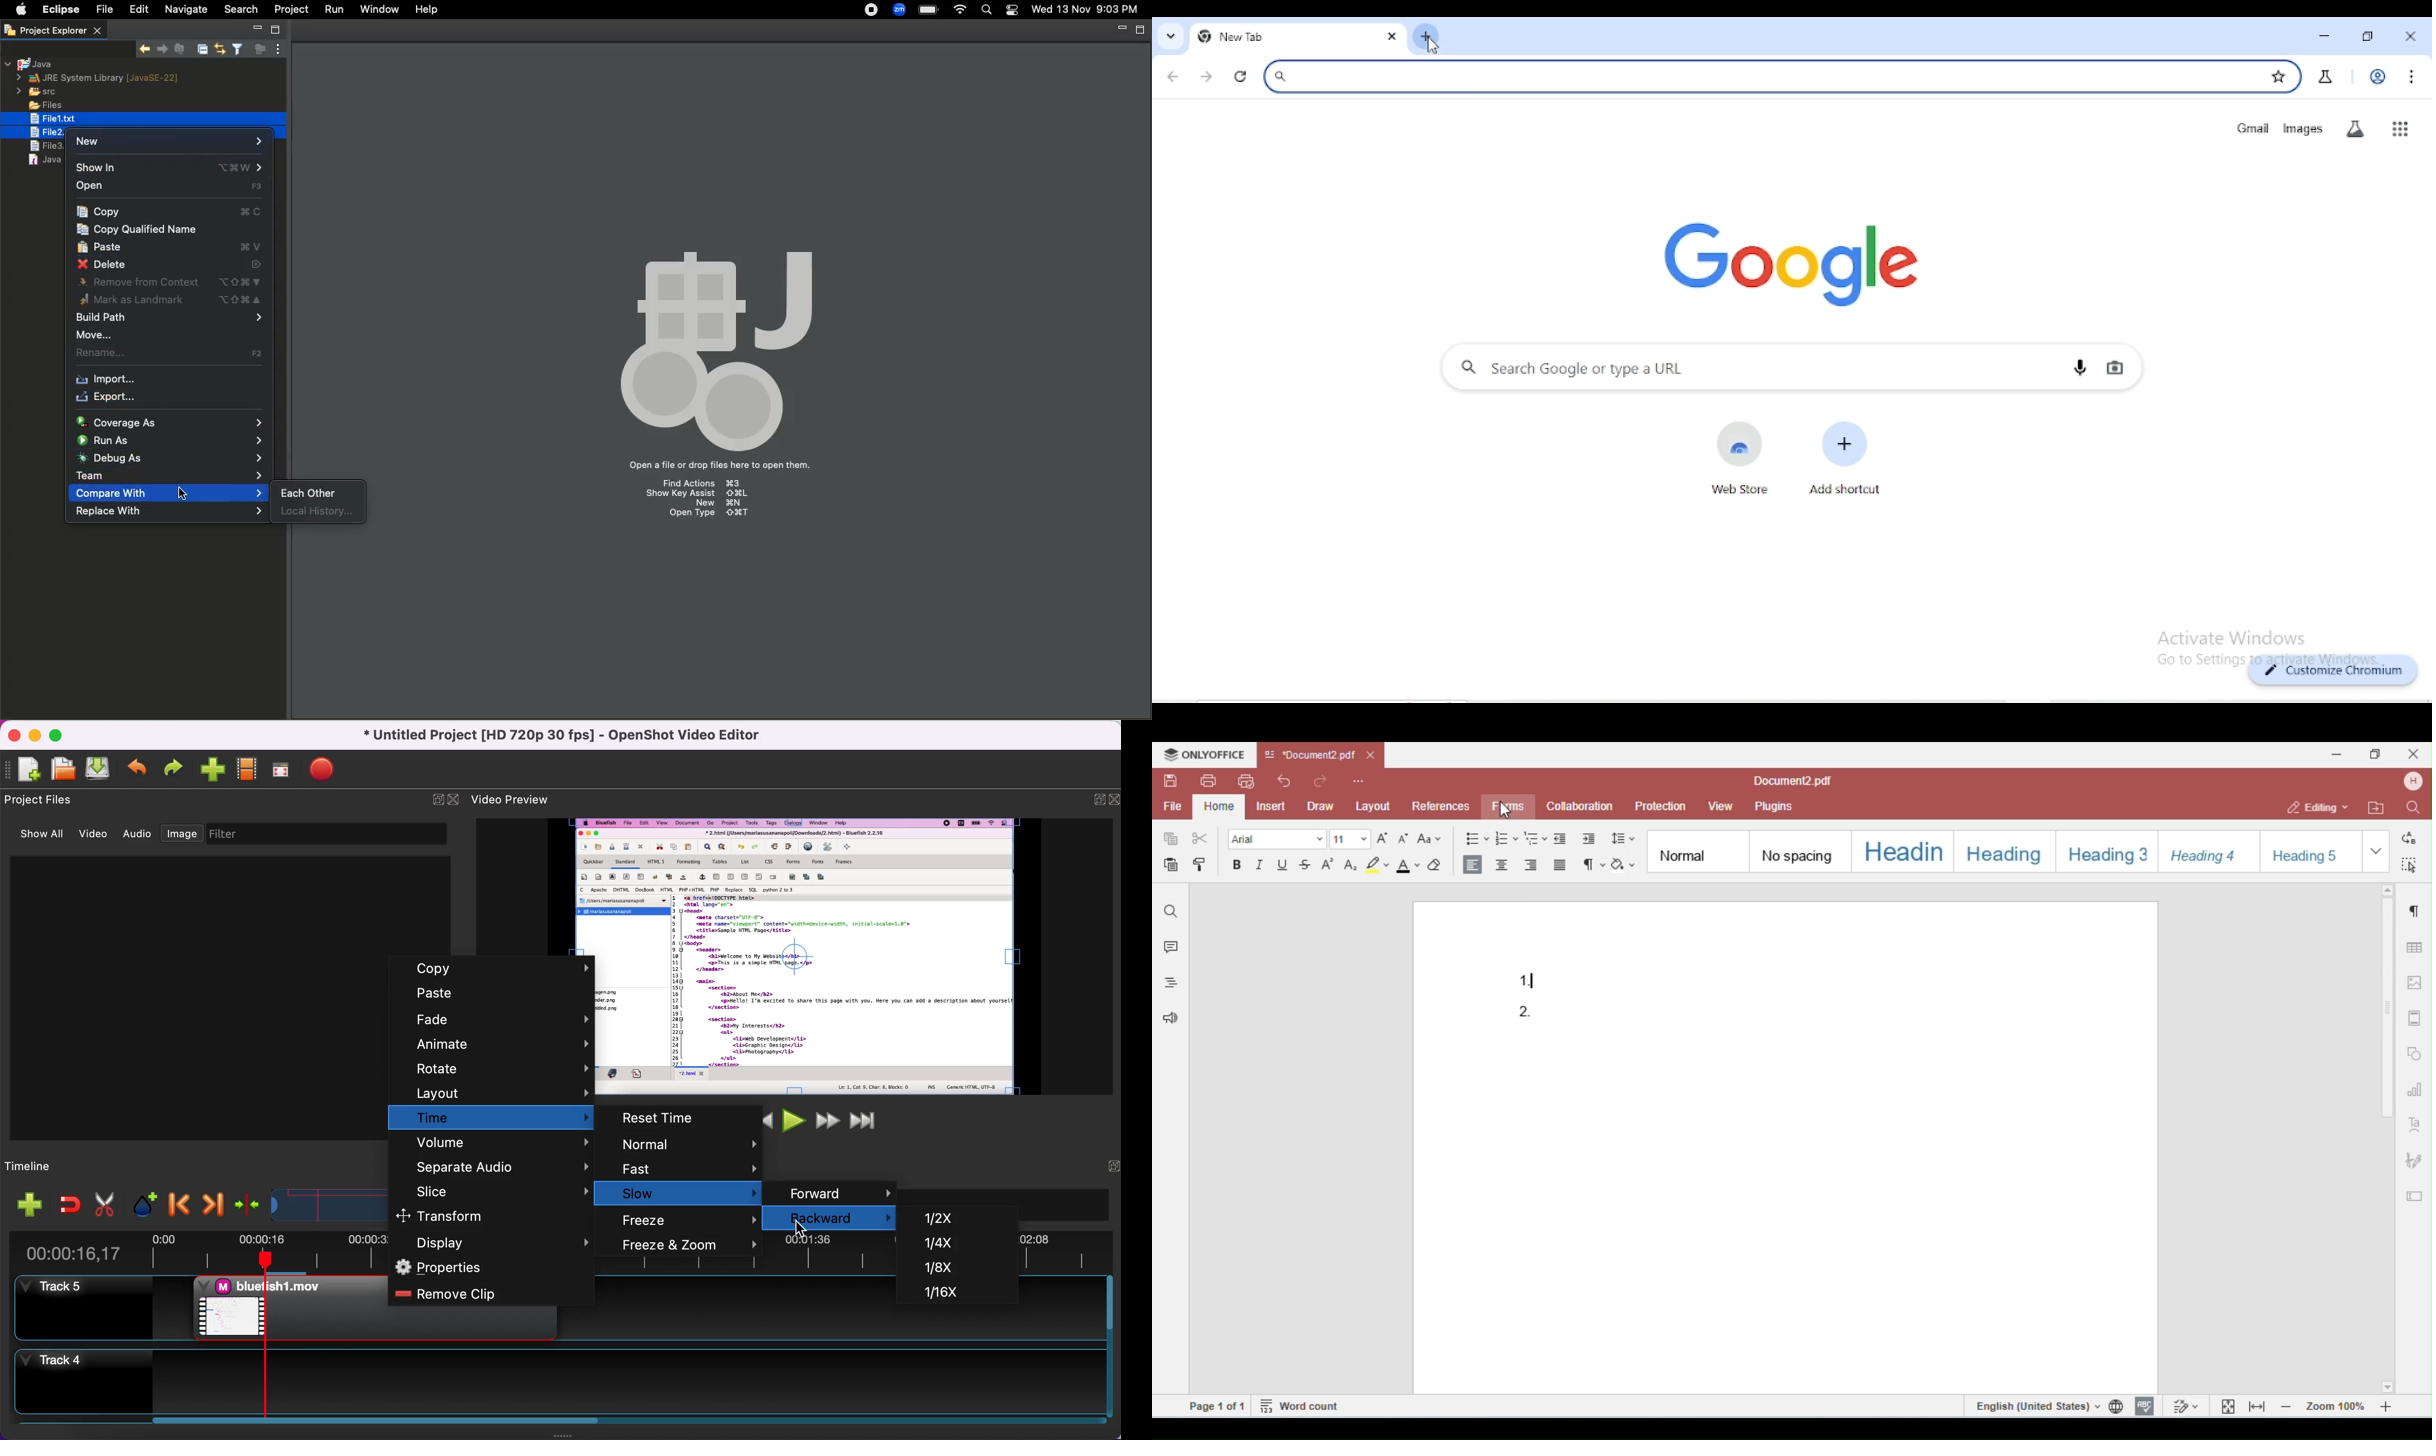 Image resolution: width=2436 pixels, height=1456 pixels. What do you see at coordinates (169, 352) in the screenshot?
I see `Rename` at bounding box center [169, 352].